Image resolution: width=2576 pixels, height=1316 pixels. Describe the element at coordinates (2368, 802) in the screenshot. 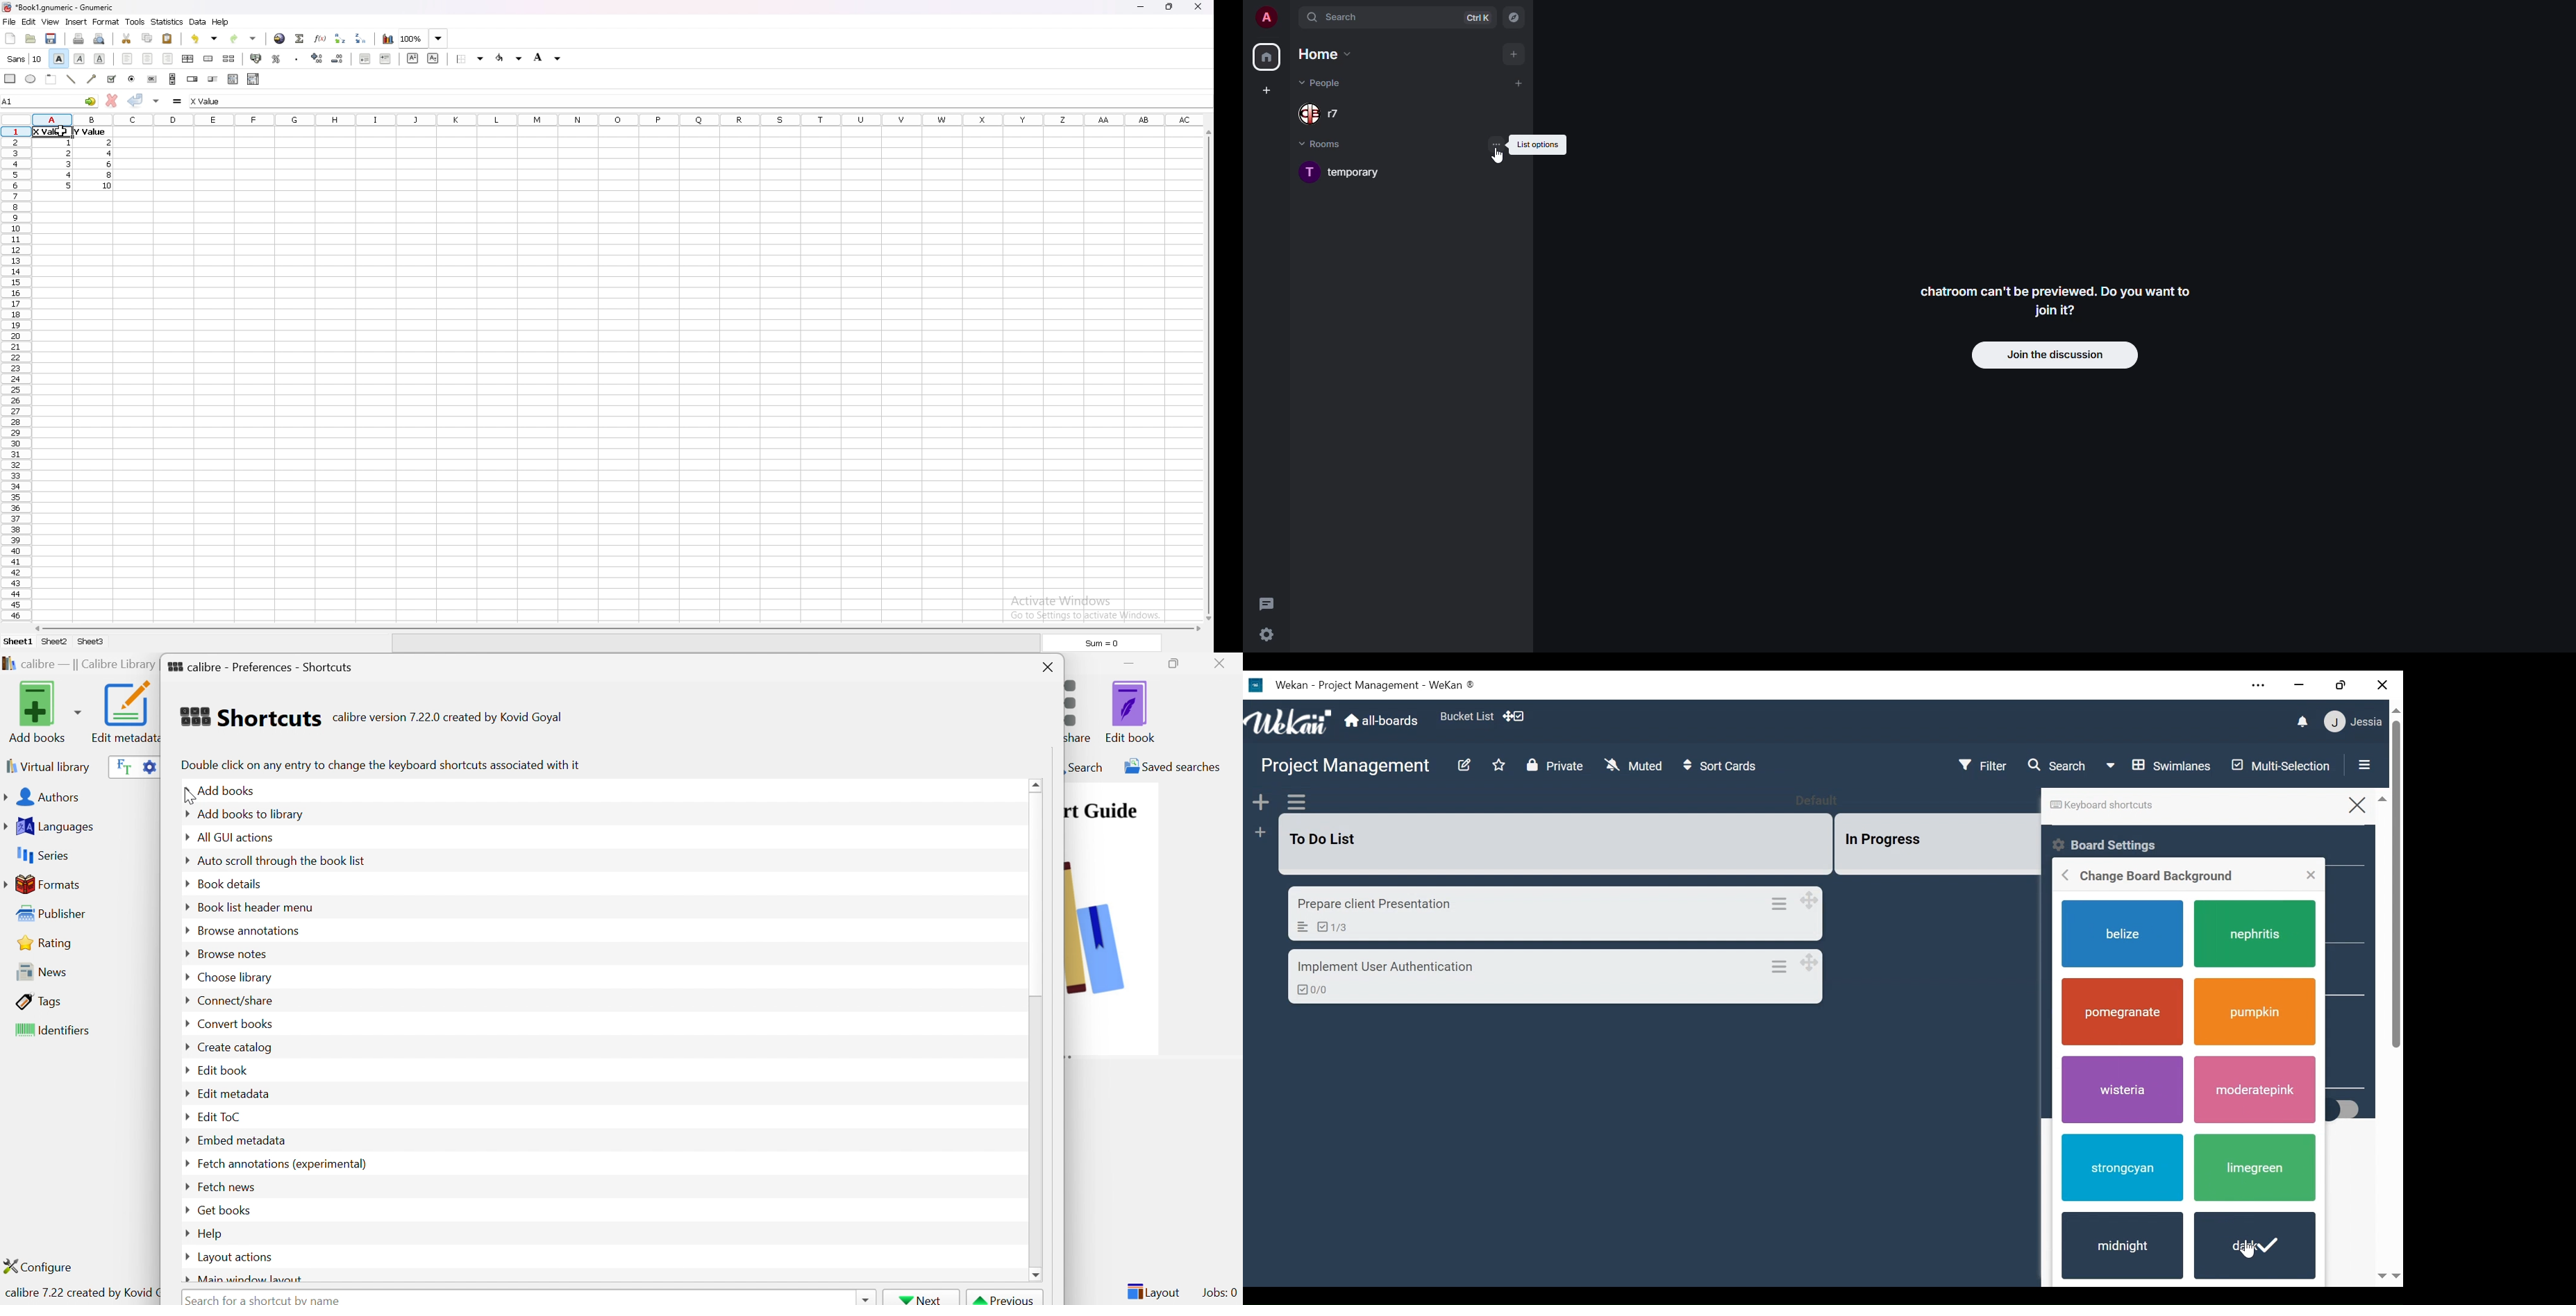

I see `Close` at that location.